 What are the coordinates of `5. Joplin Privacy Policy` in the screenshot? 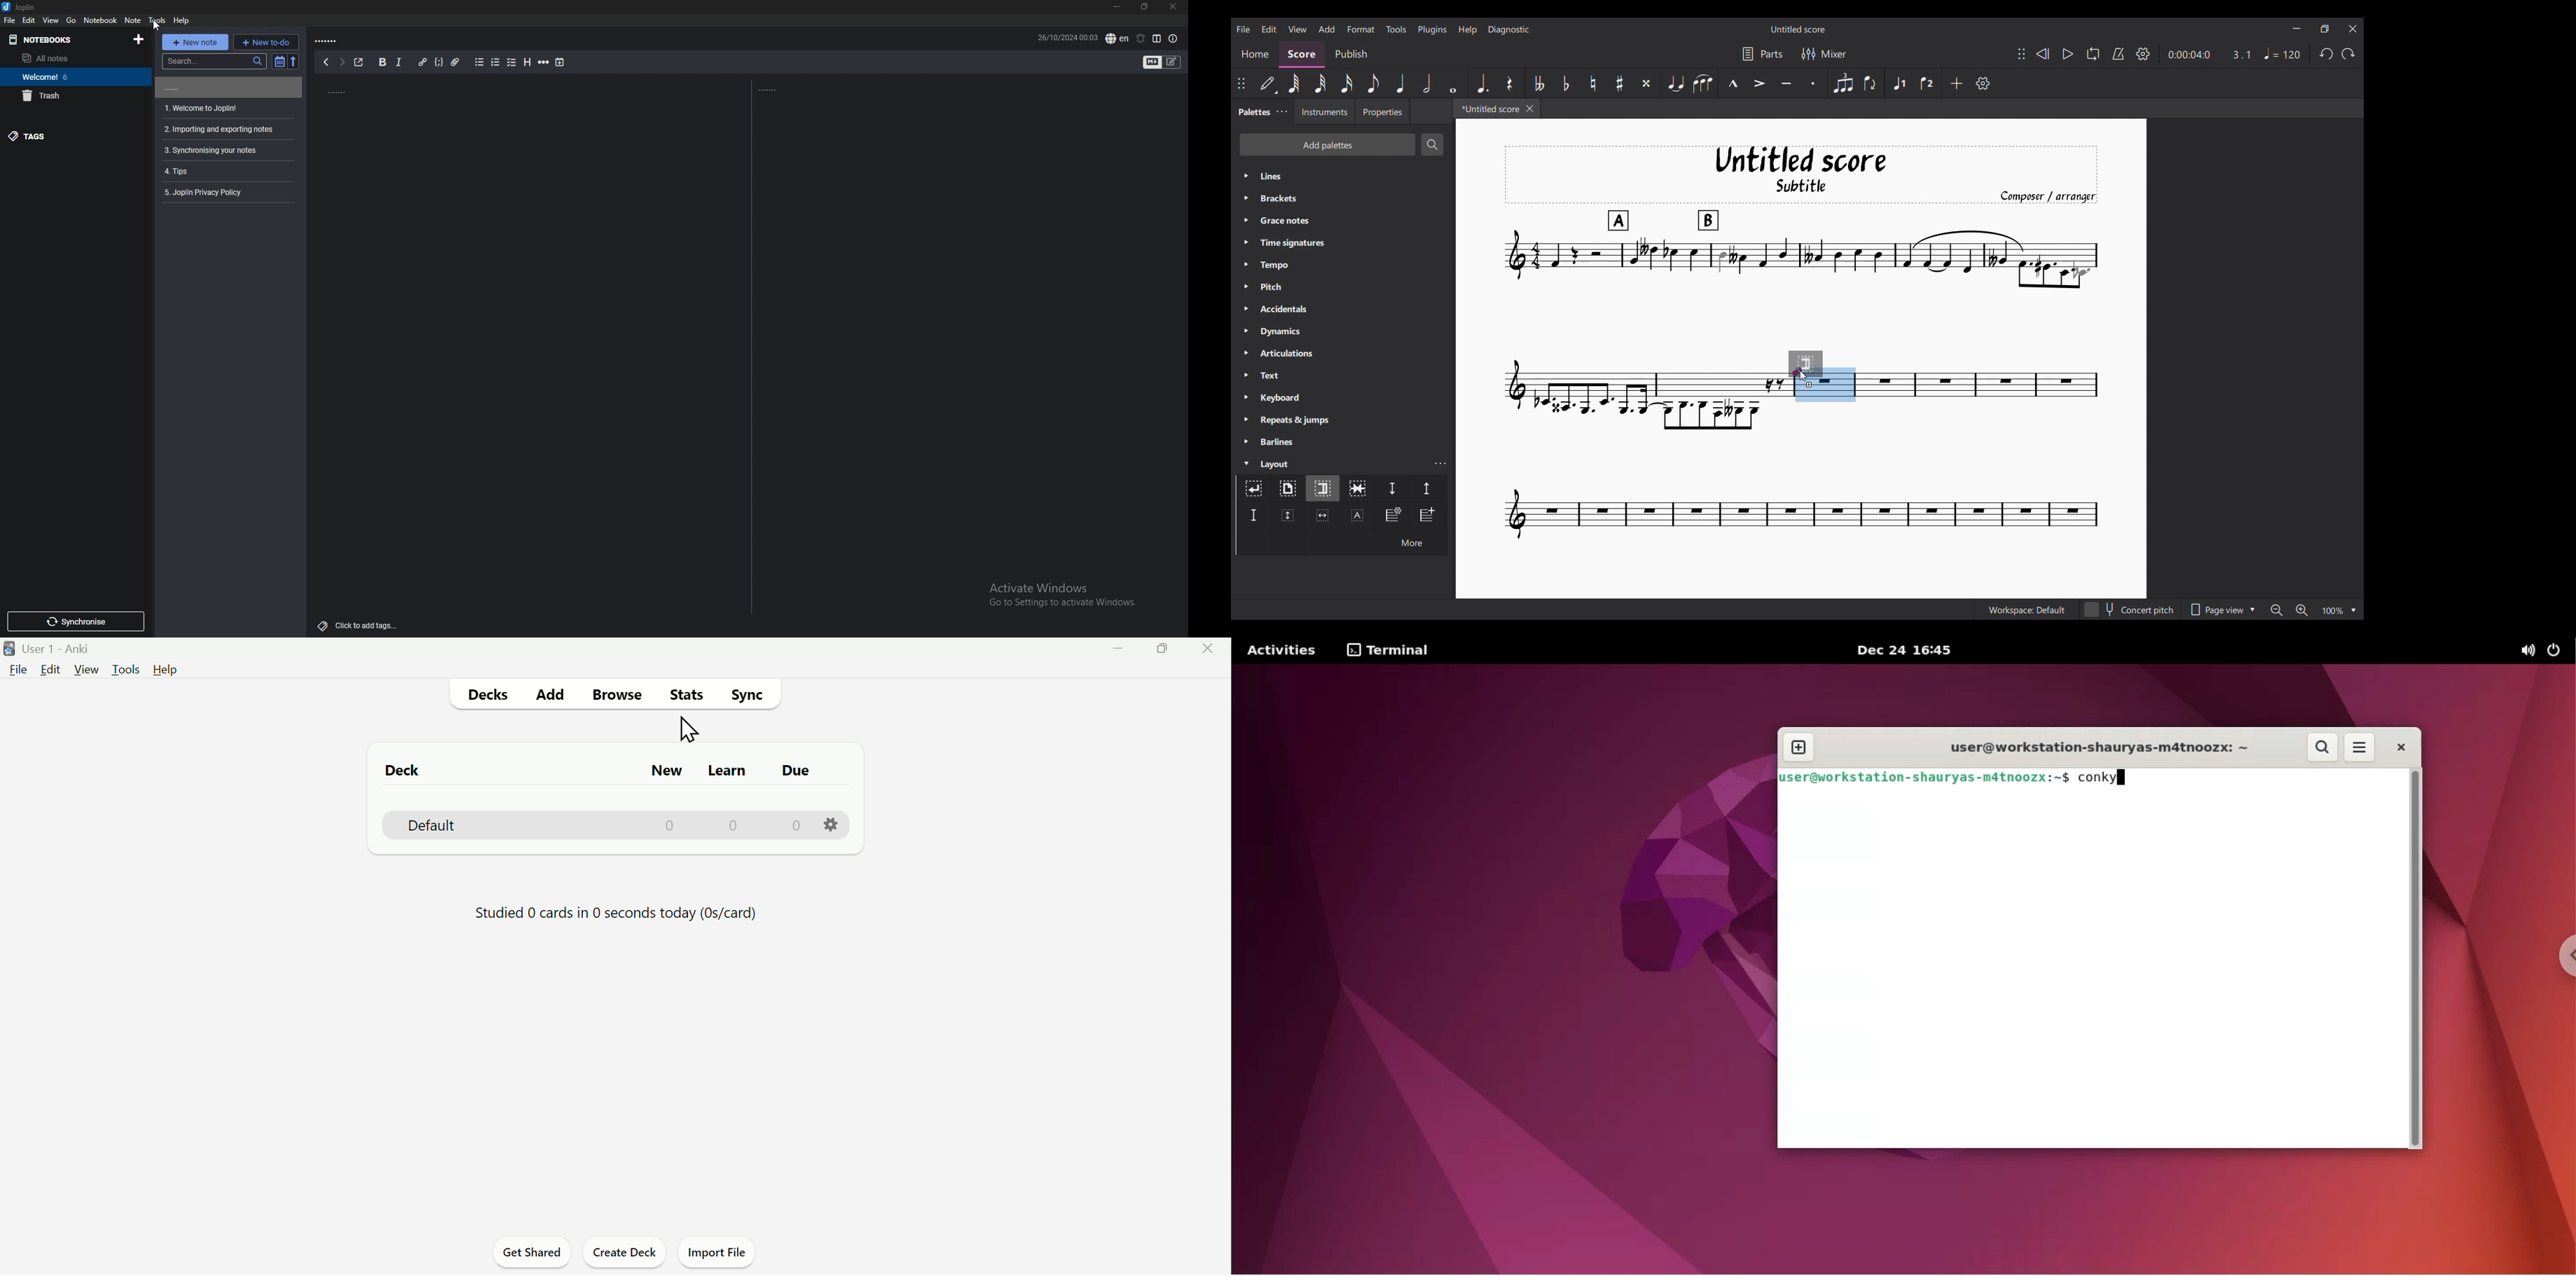 It's located at (209, 192).